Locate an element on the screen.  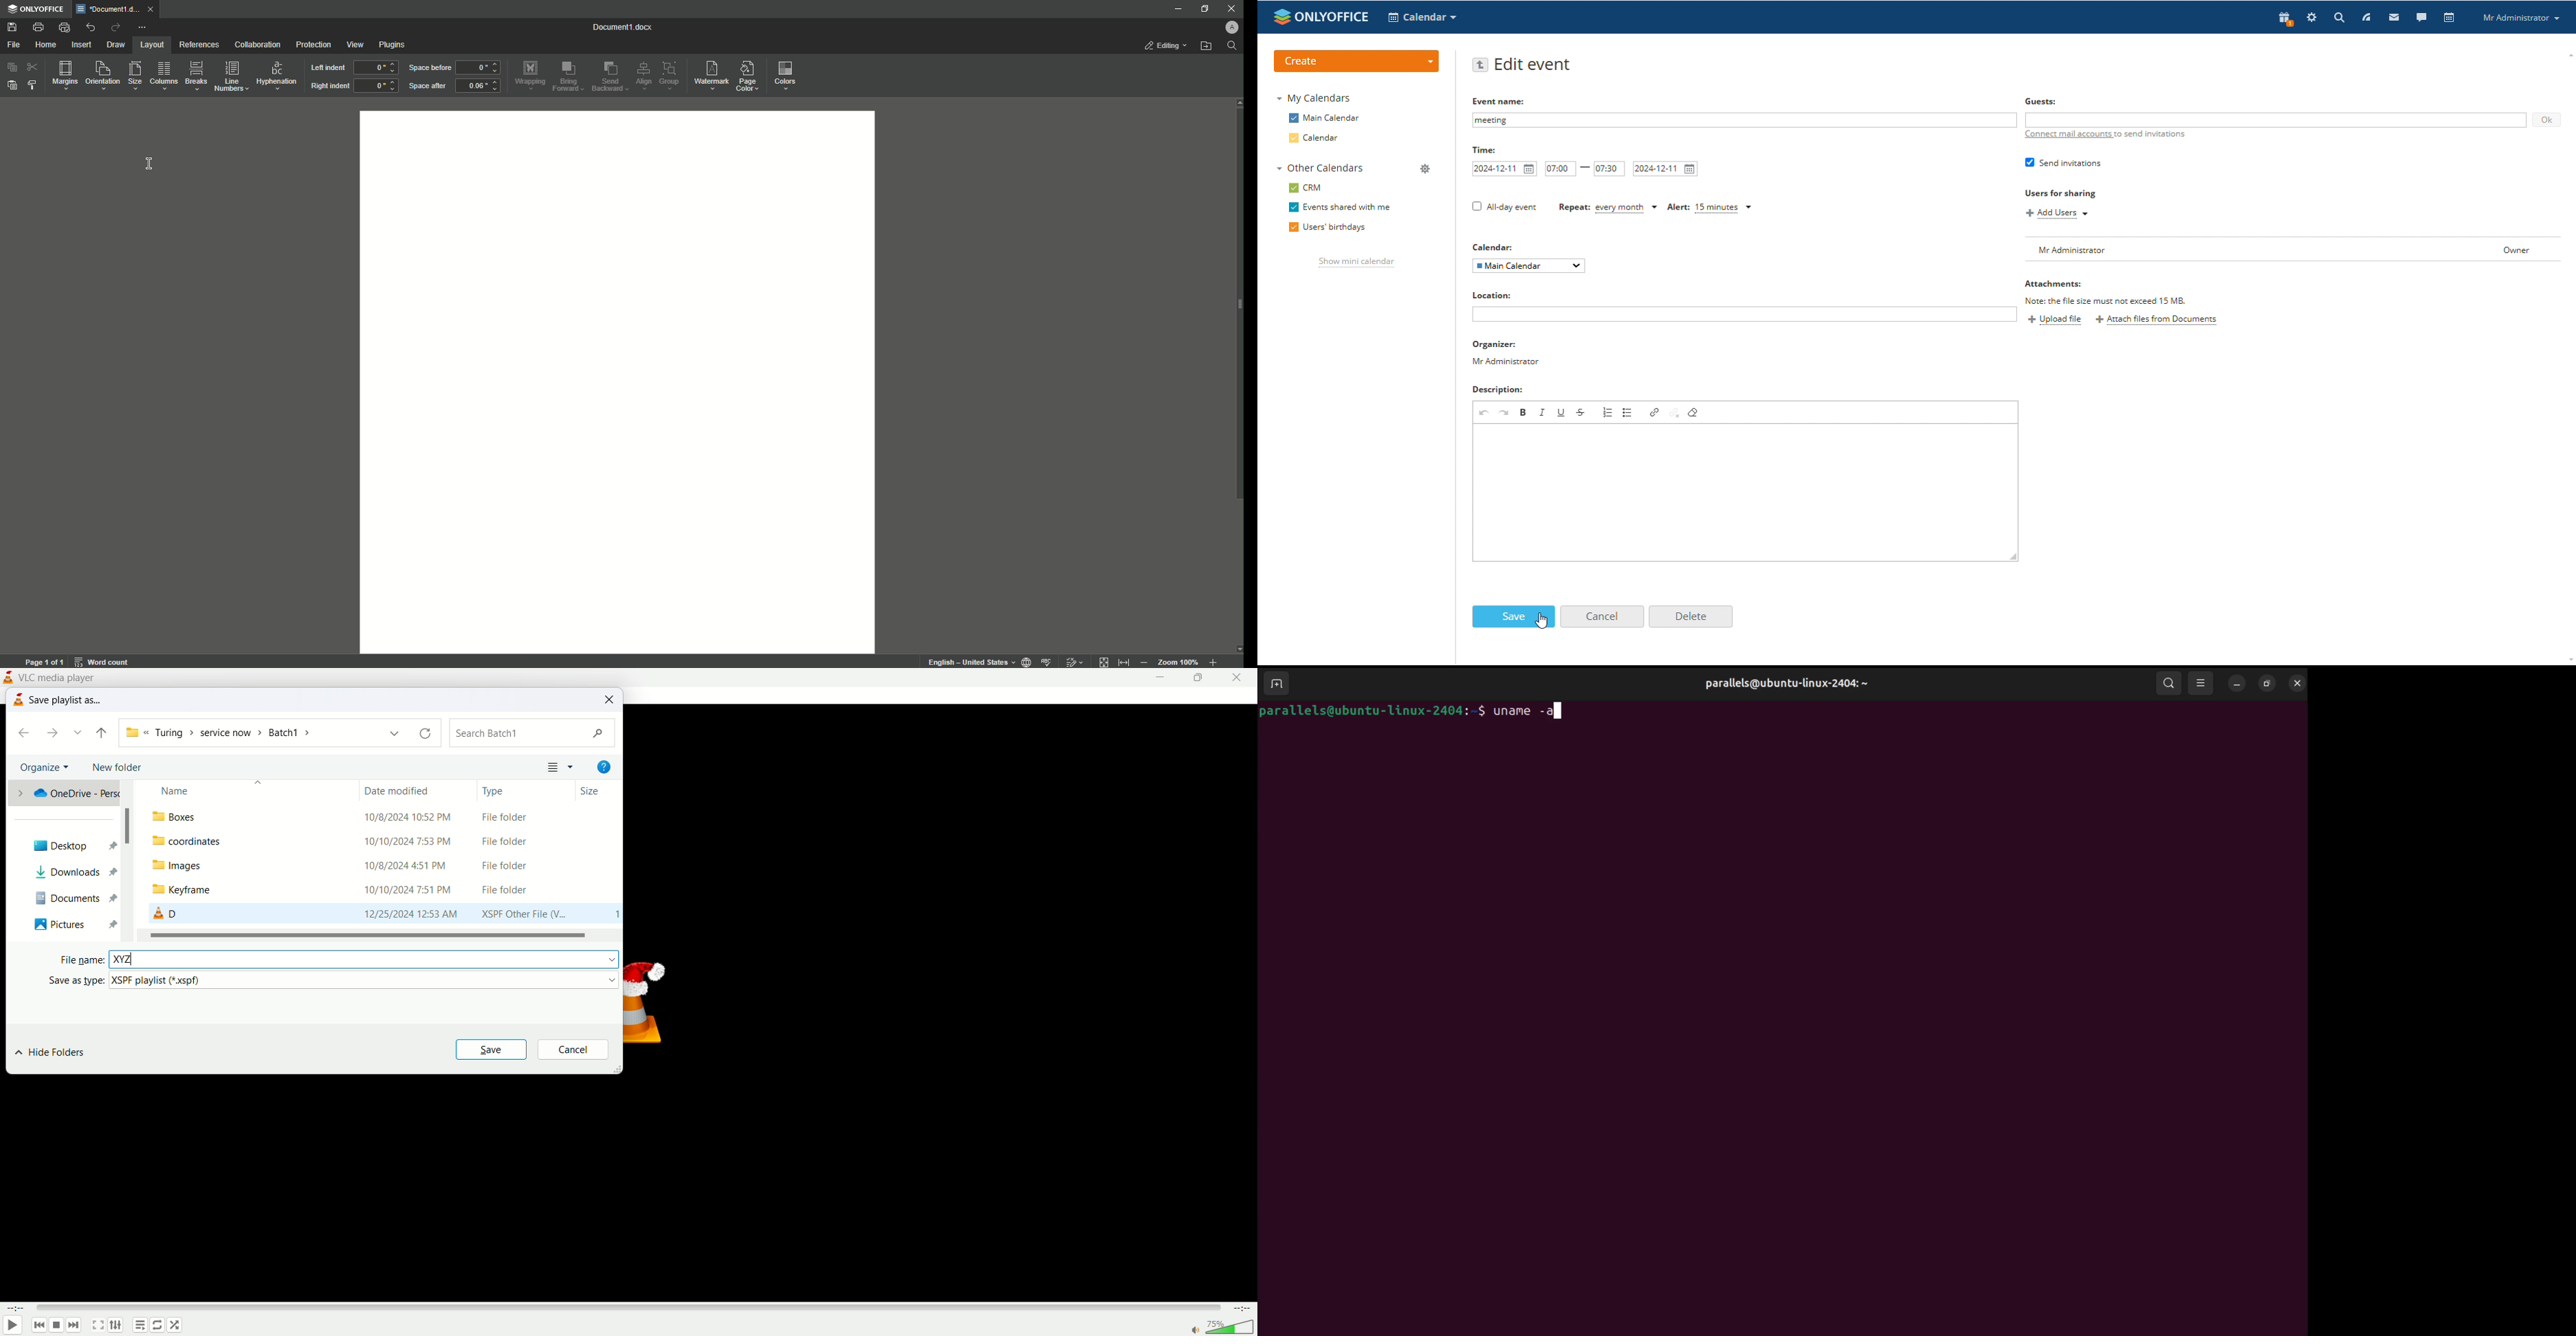
talk is located at coordinates (2421, 18).